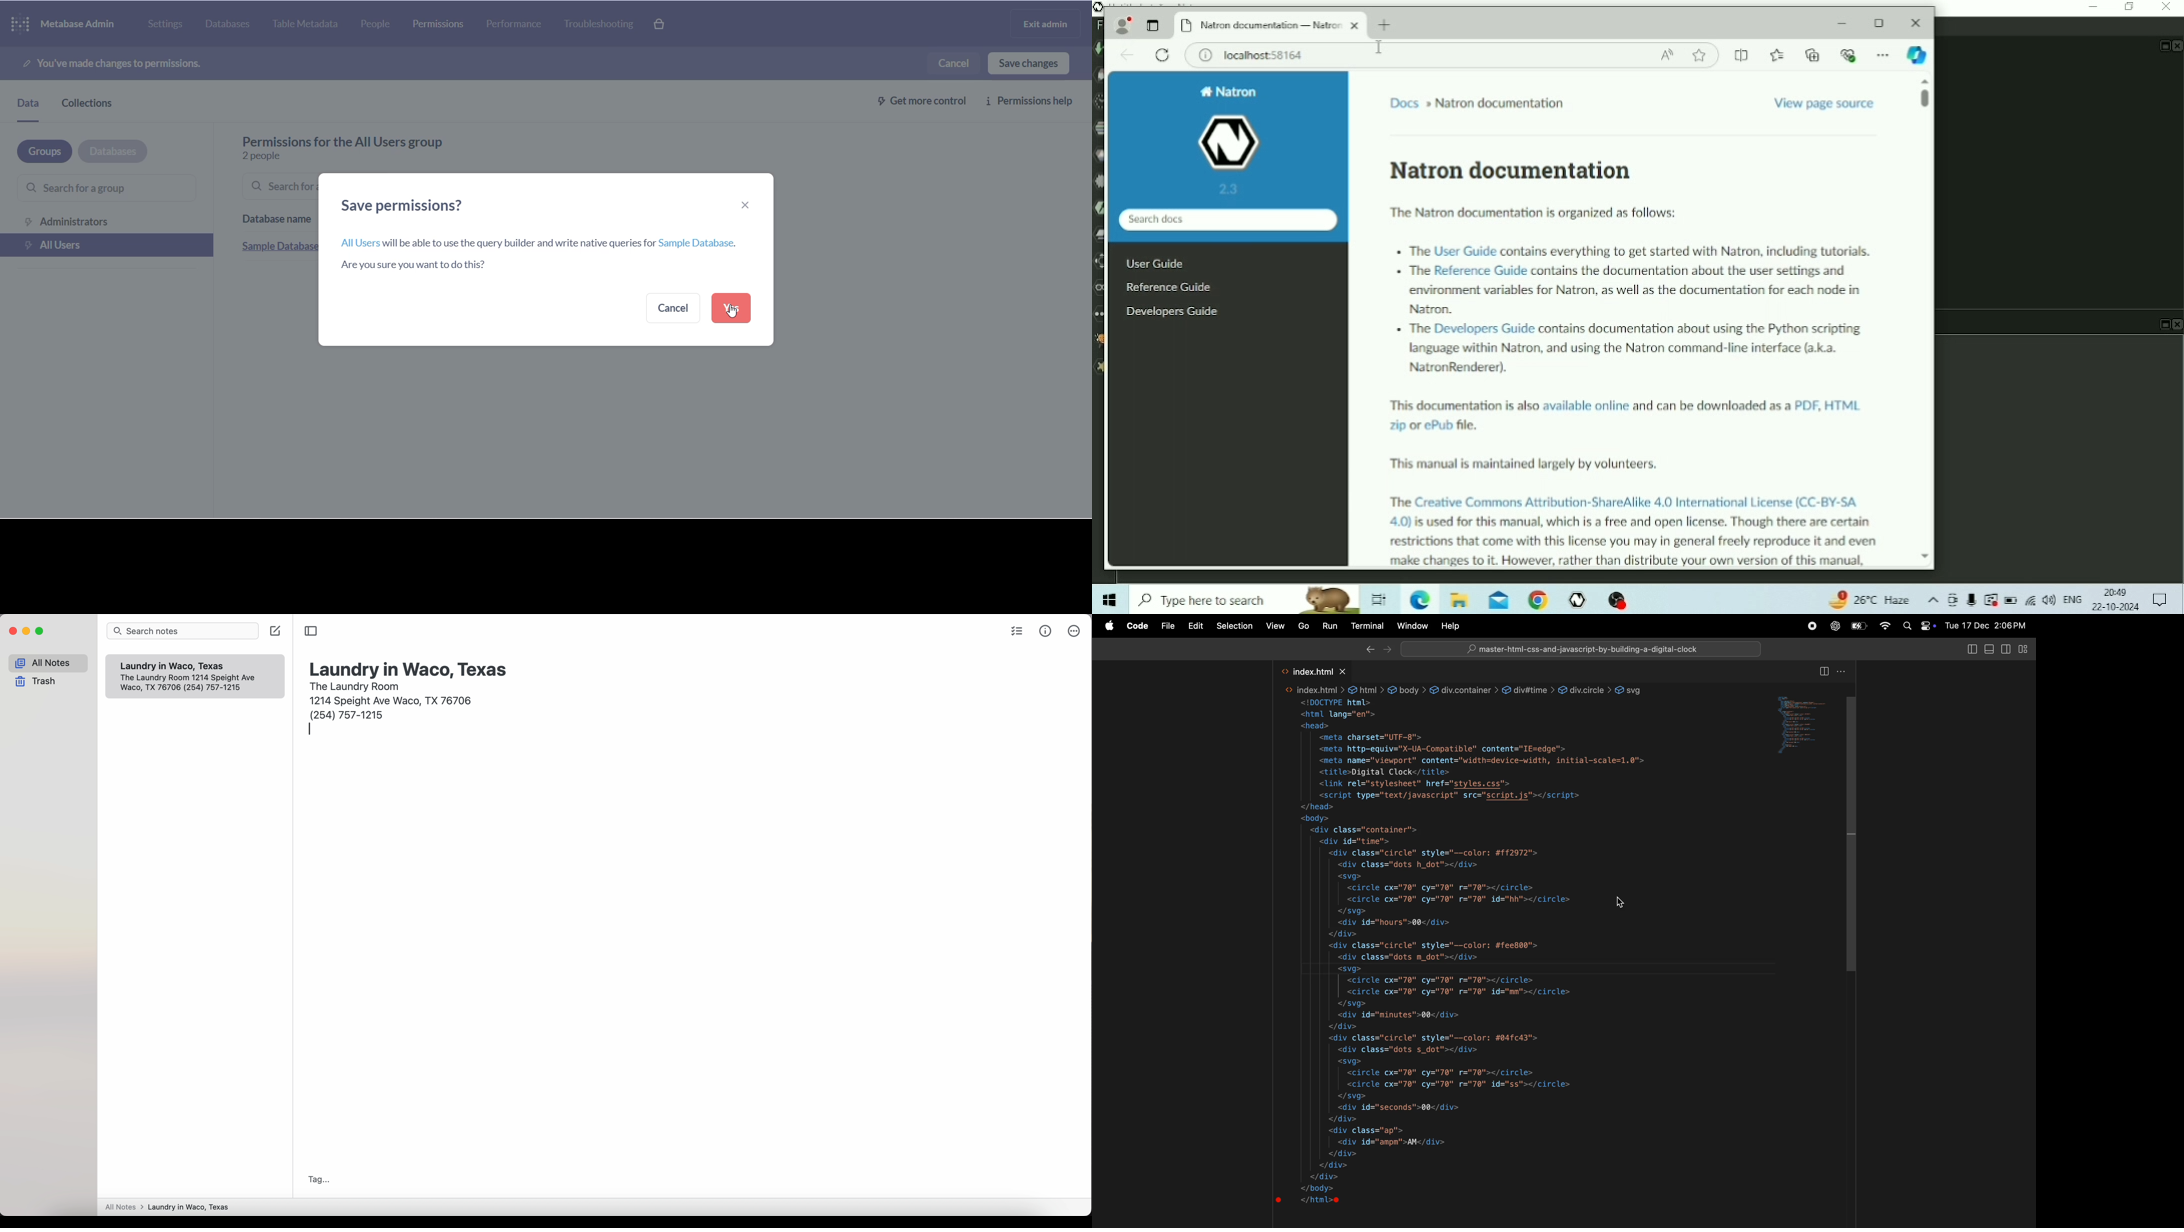 This screenshot has width=2184, height=1232. I want to click on (254) 757-1215, so click(347, 714).